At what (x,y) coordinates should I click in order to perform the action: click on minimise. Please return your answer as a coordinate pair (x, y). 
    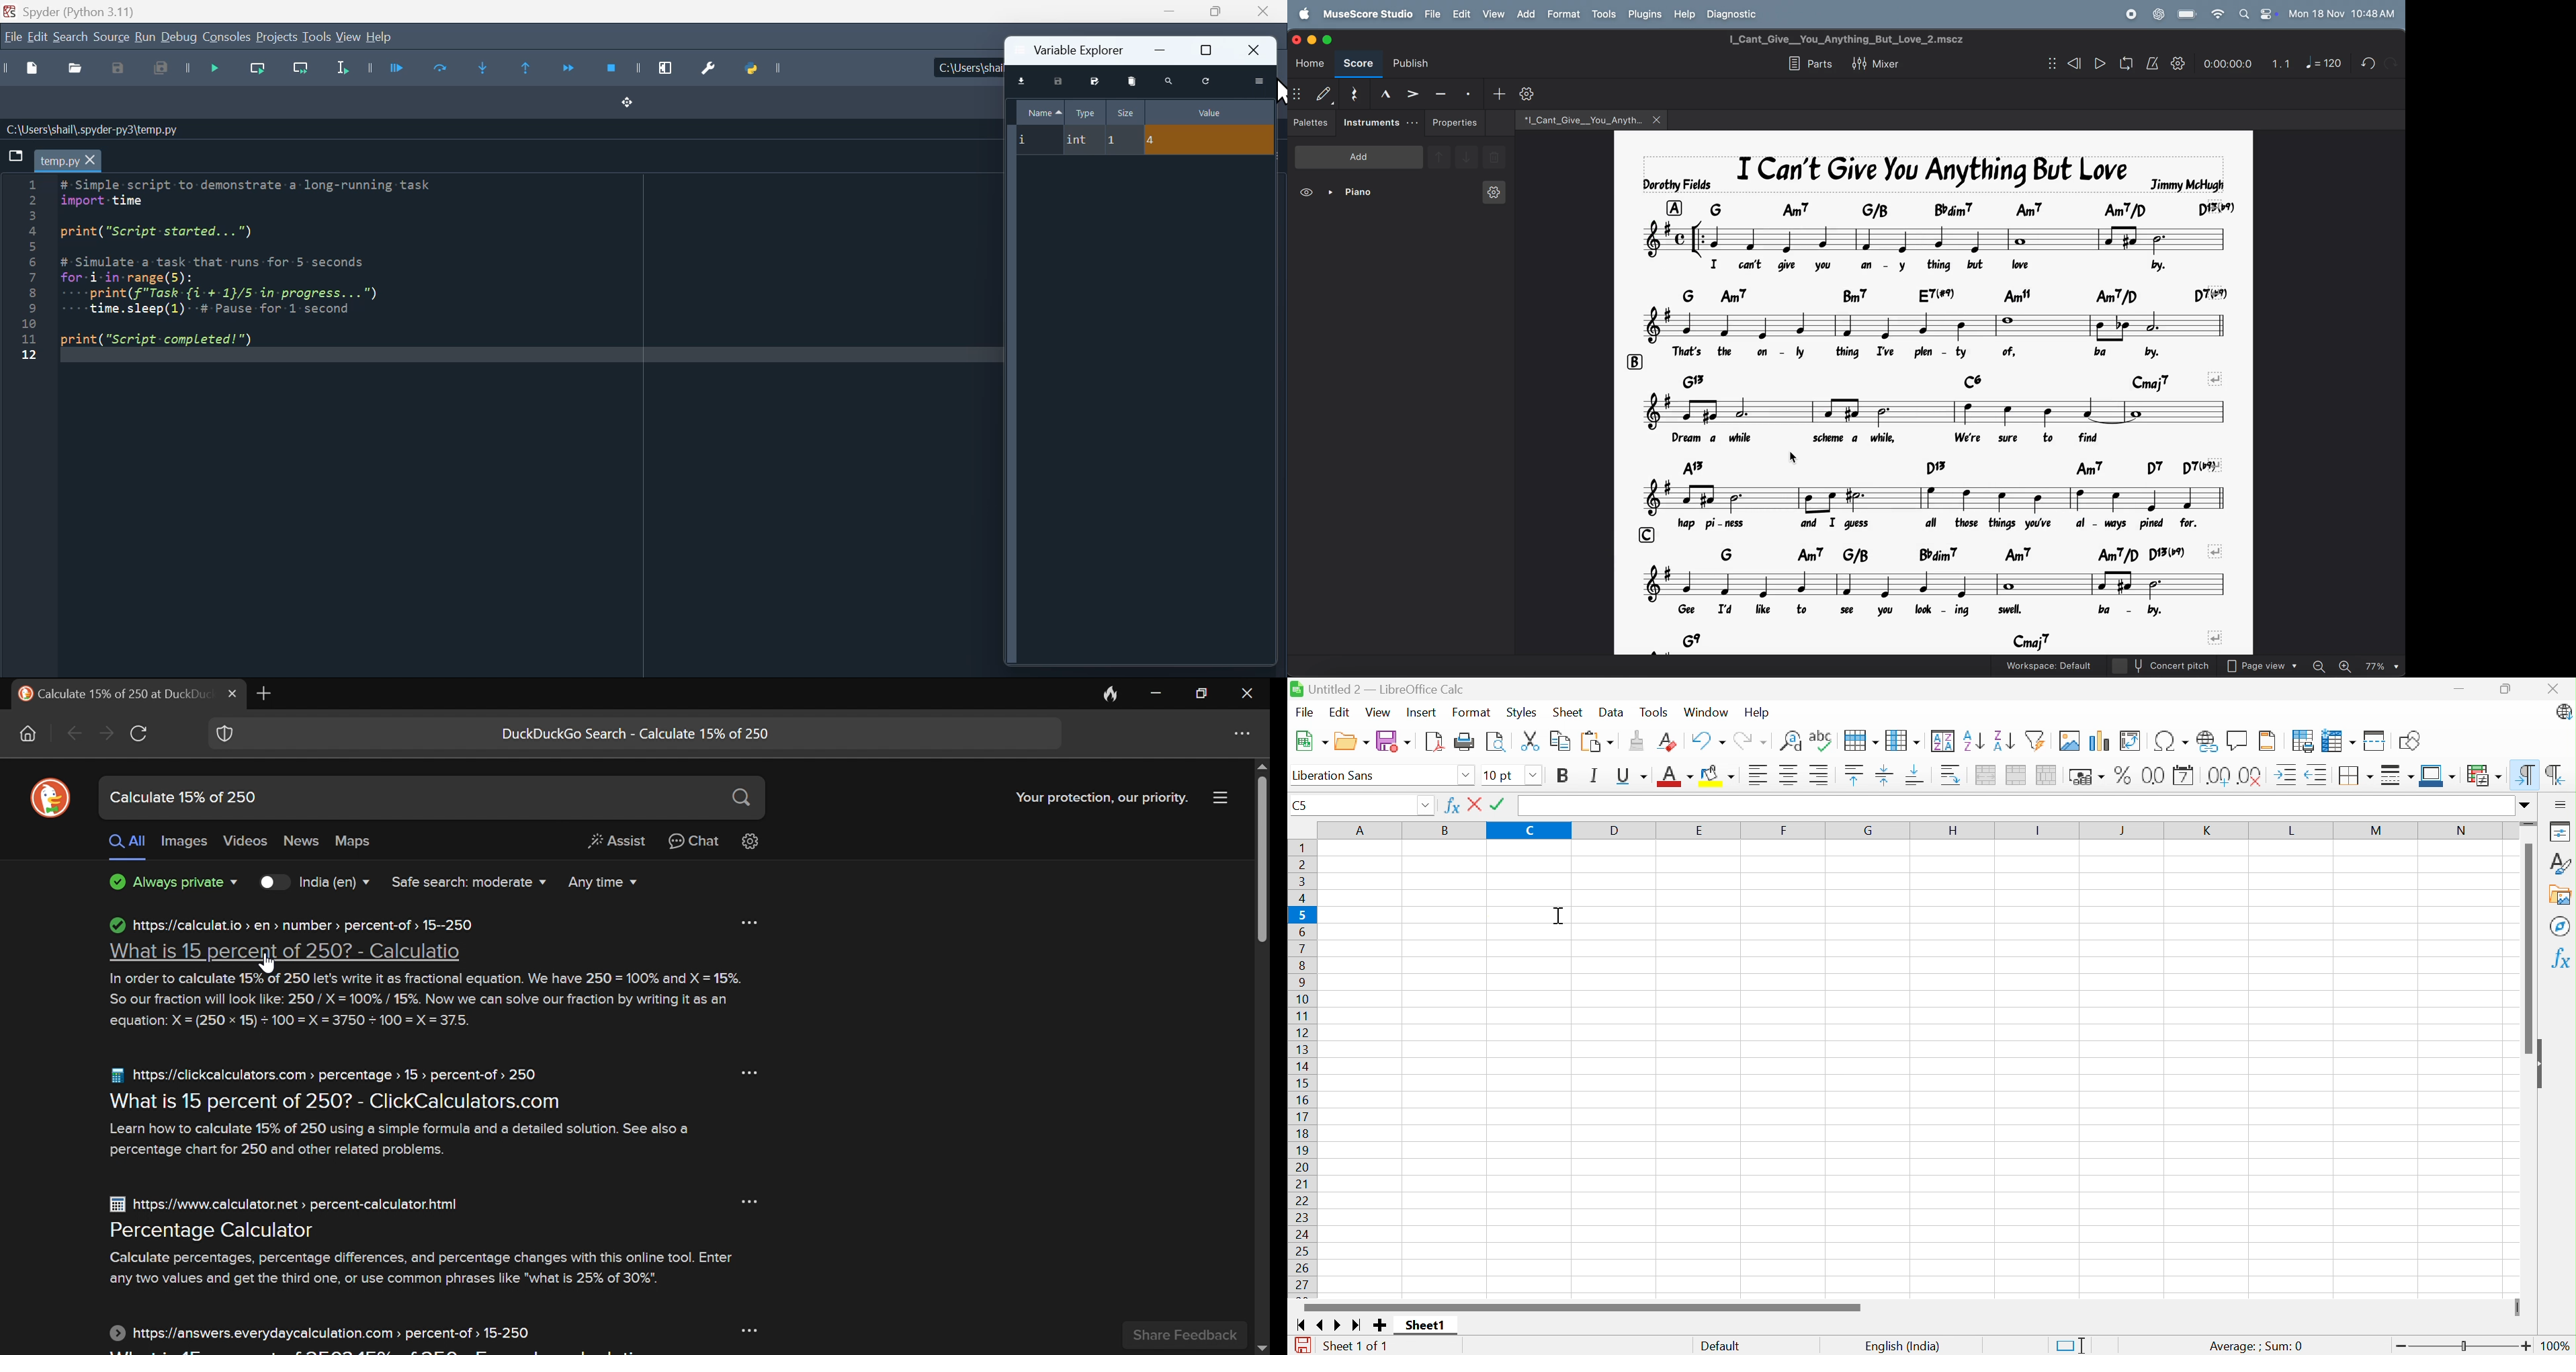
    Looking at the image, I should click on (1168, 11).